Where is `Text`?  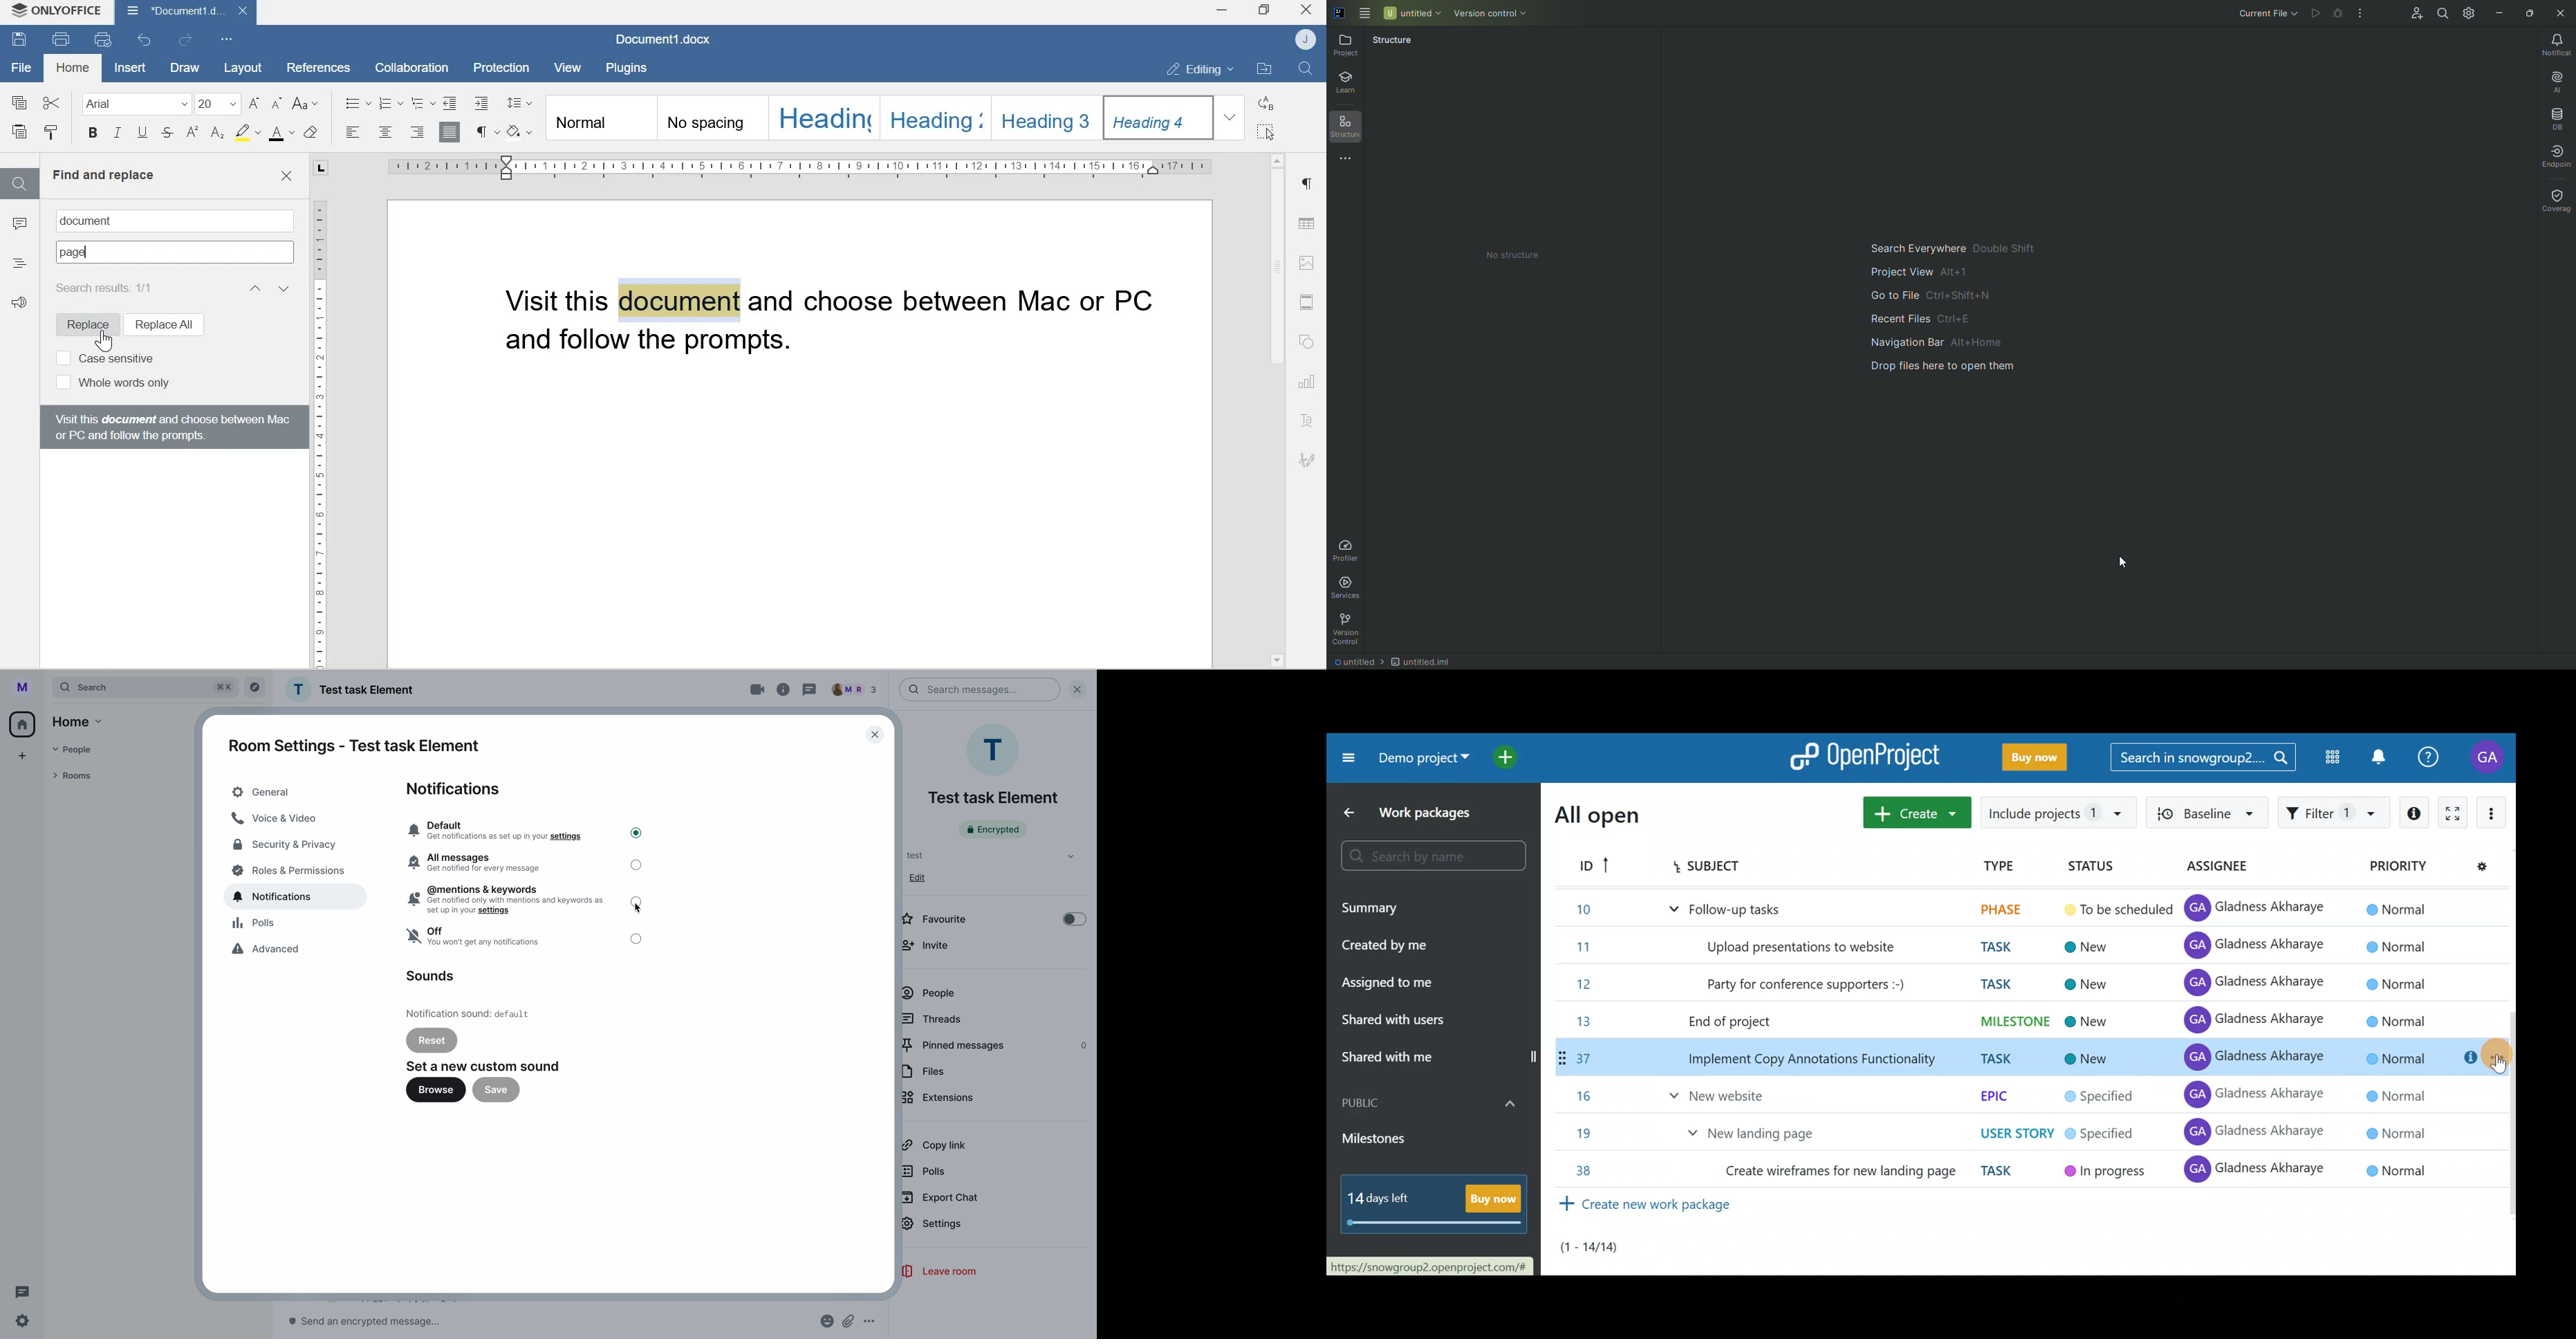
Text is located at coordinates (74, 253).